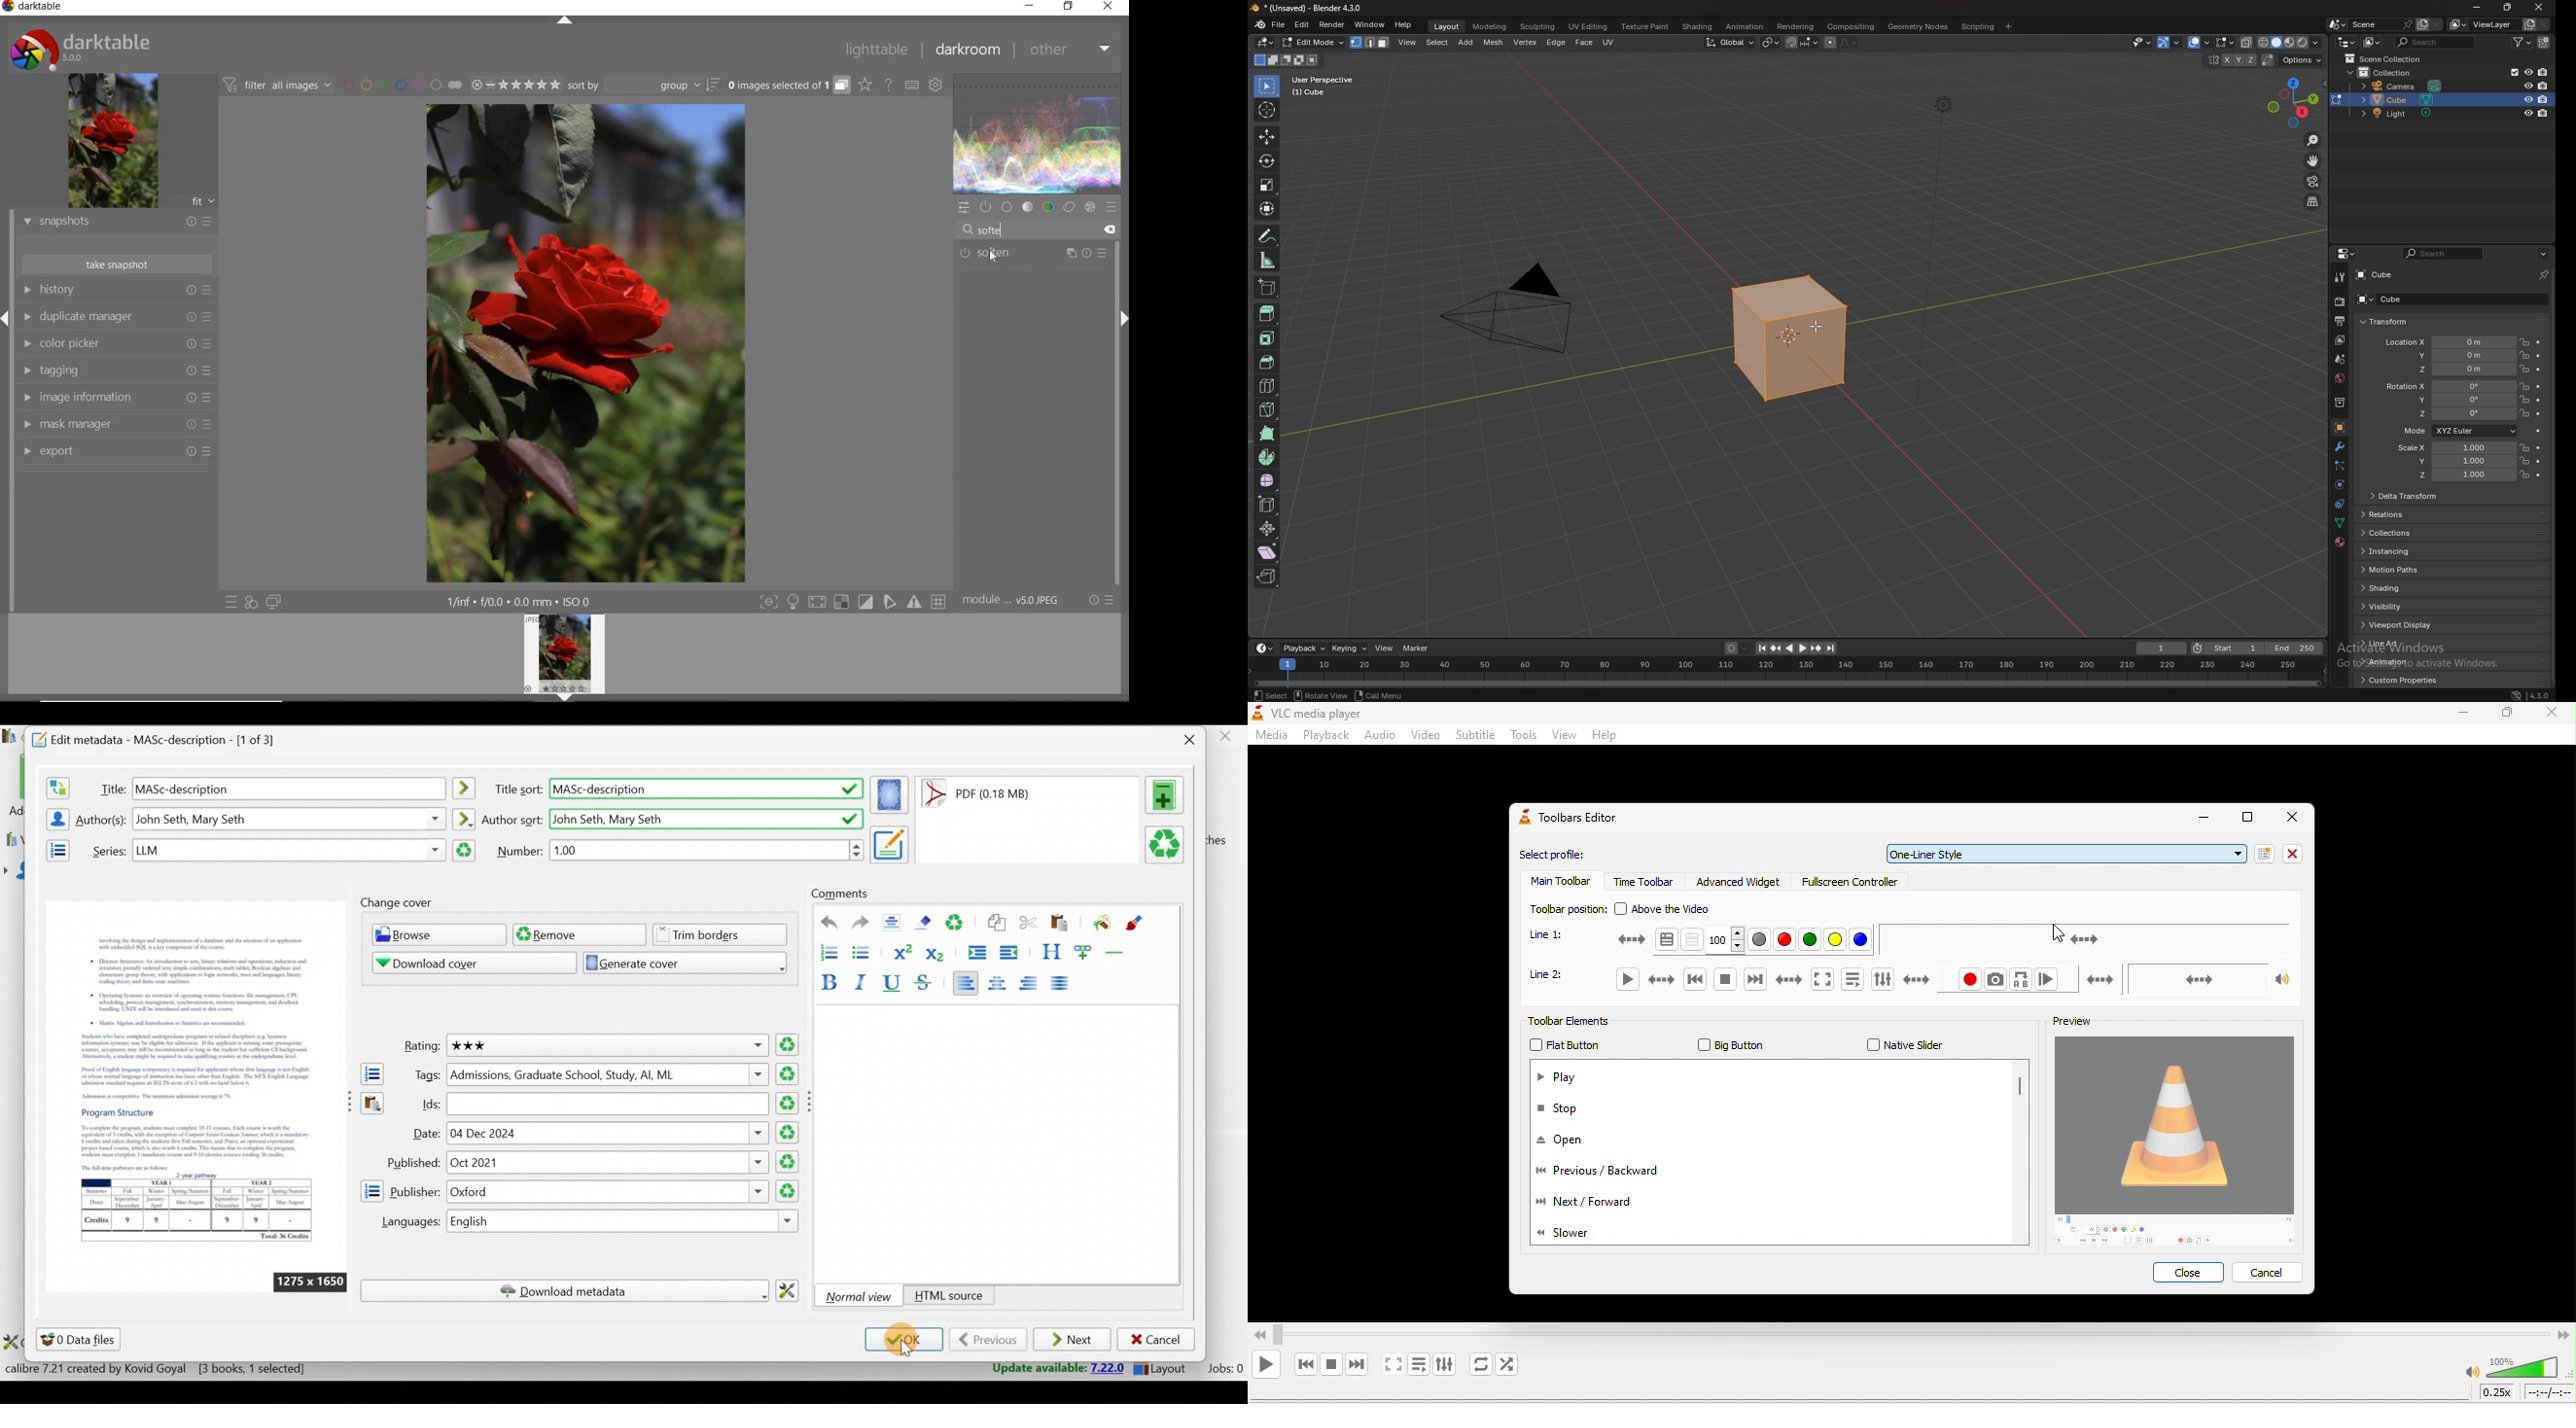  Describe the element at coordinates (708, 850) in the screenshot. I see `` at that location.